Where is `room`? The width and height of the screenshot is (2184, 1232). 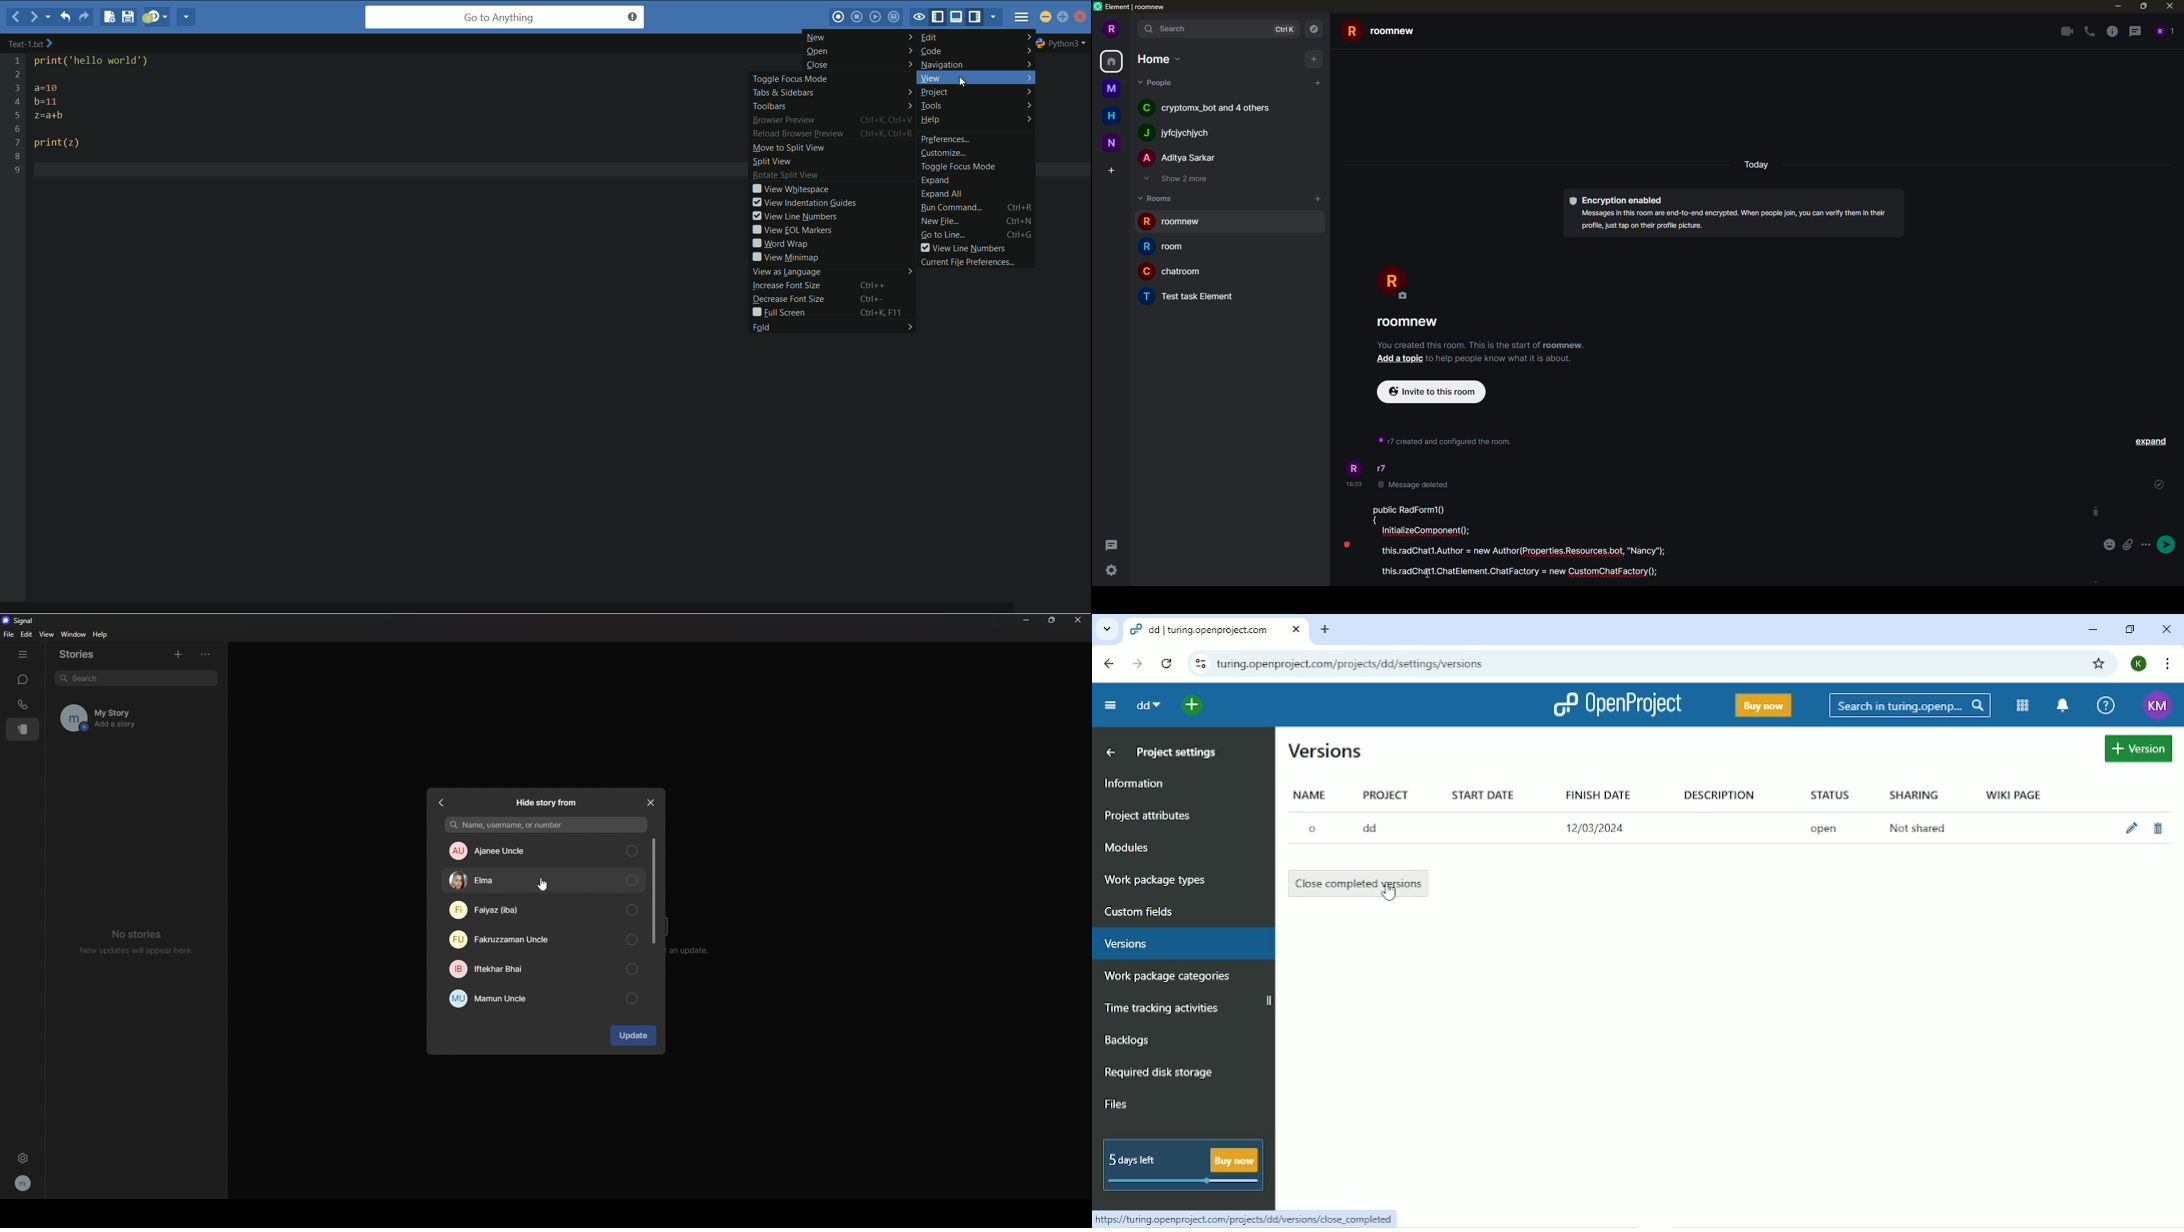 room is located at coordinates (1172, 246).